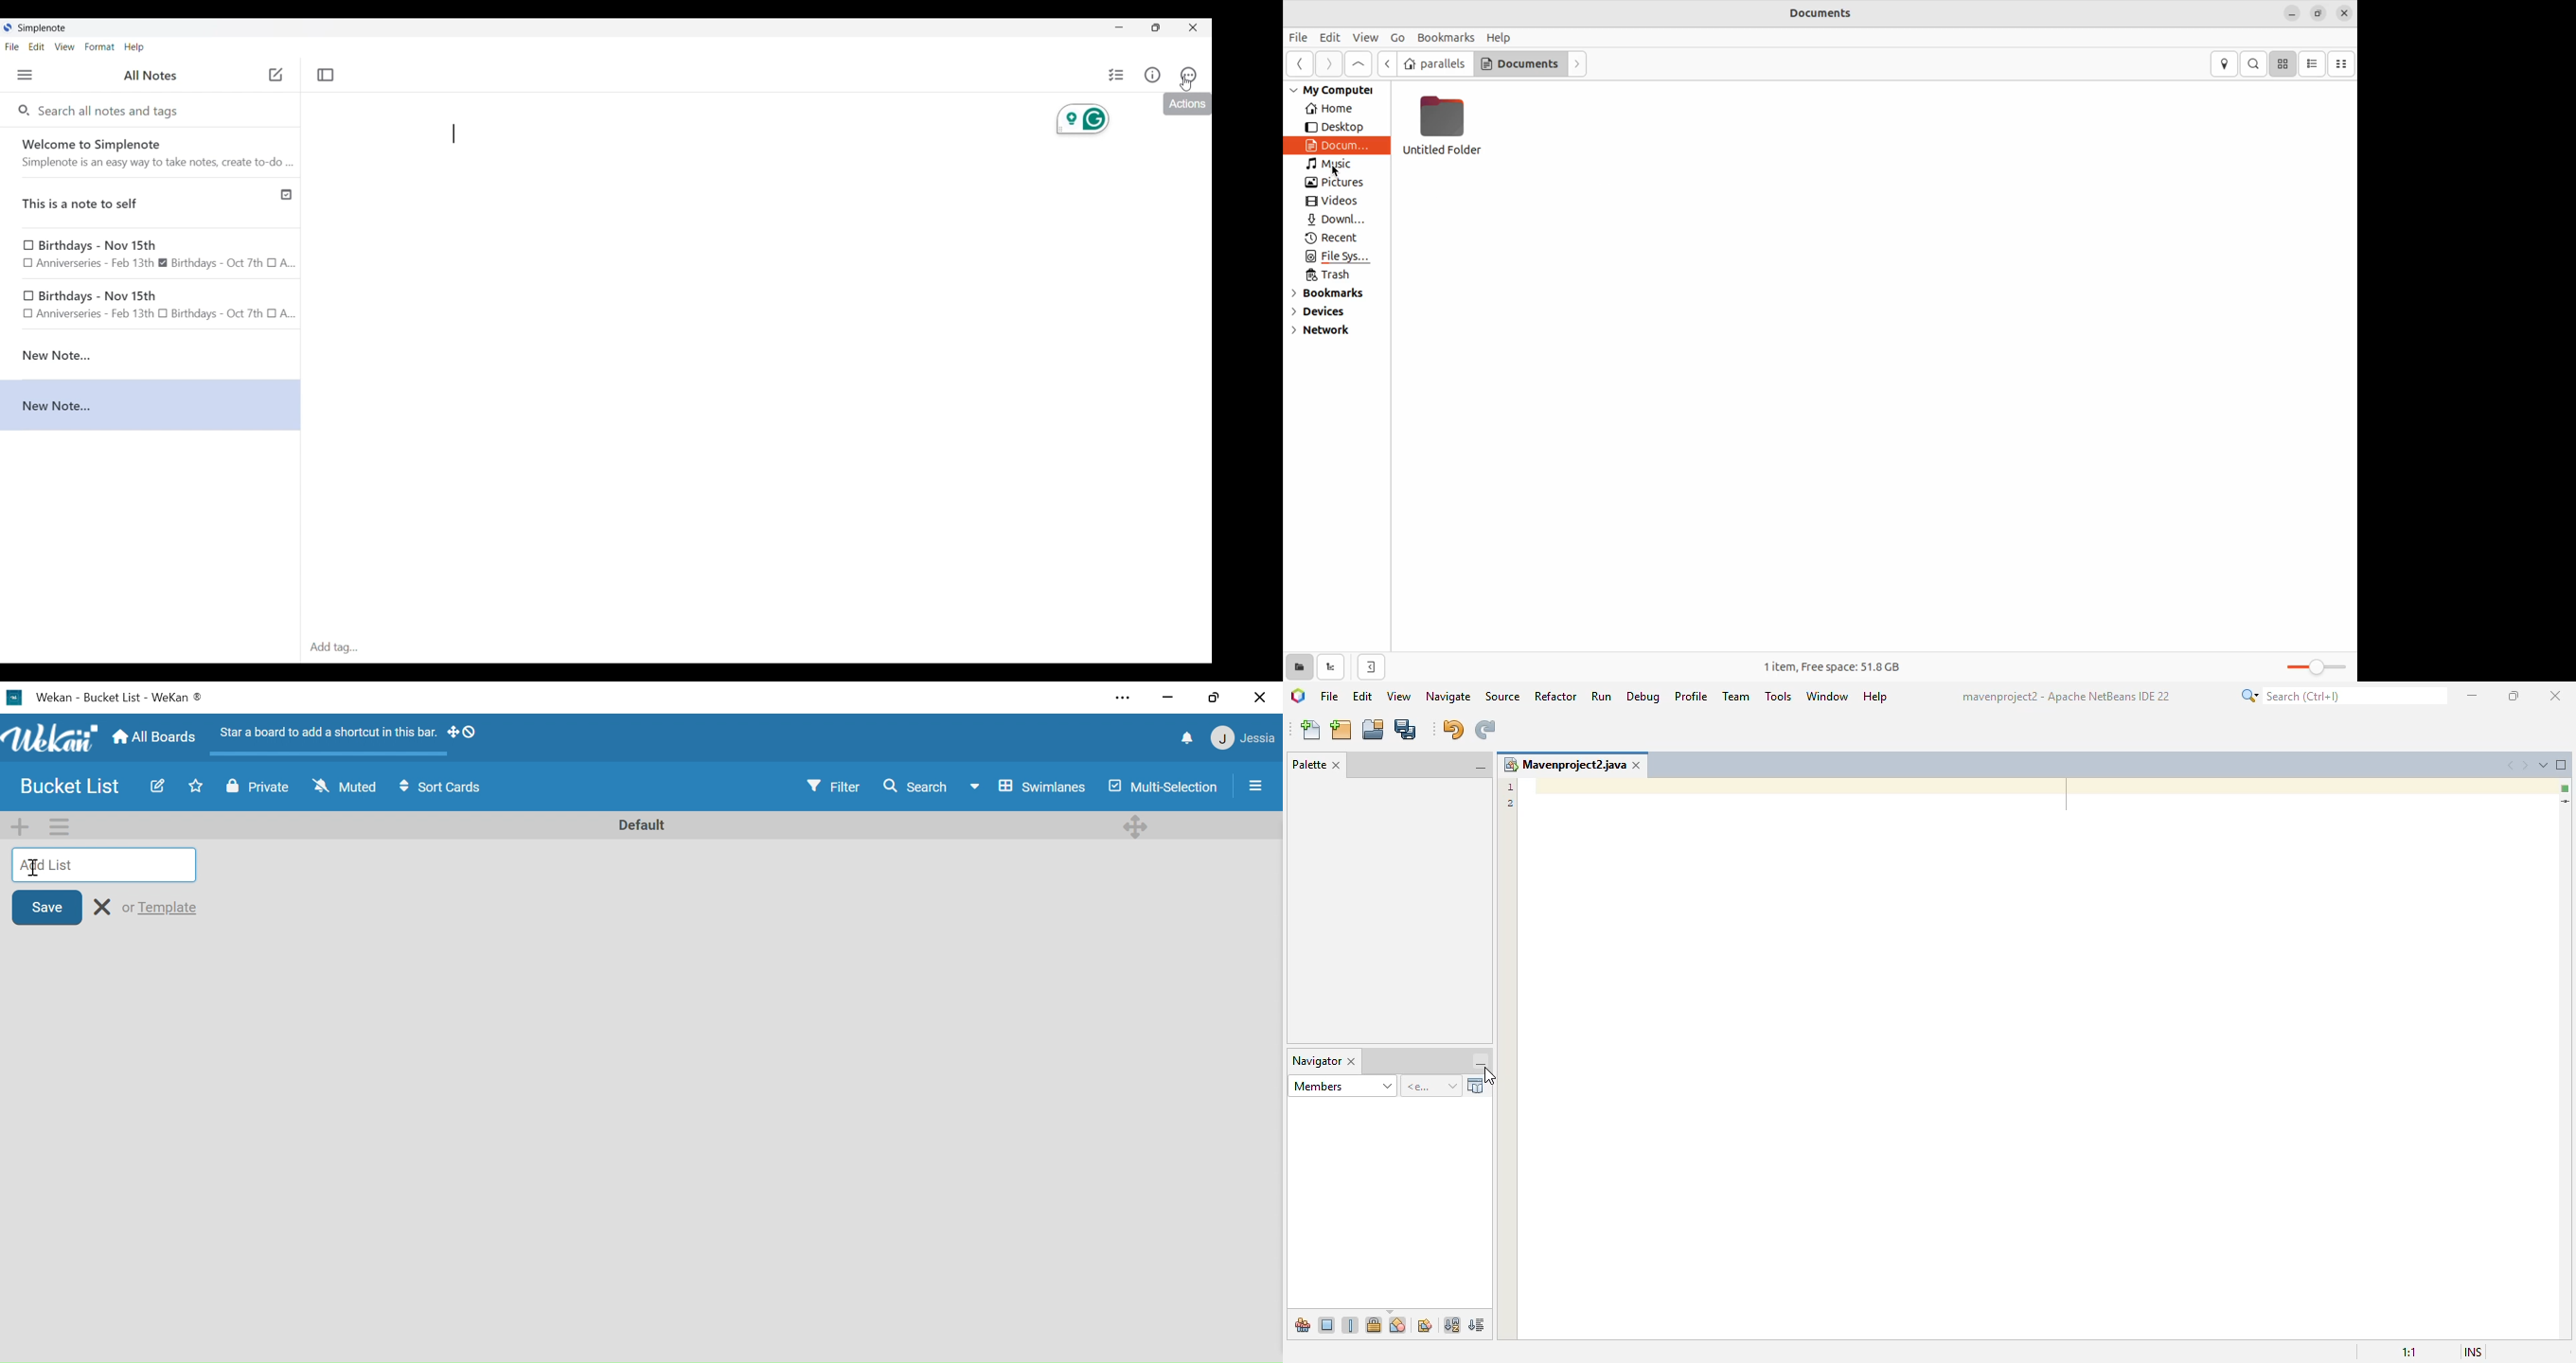 Image resolution: width=2576 pixels, height=1372 pixels. What do you see at coordinates (344, 789) in the screenshot?
I see `(un)mute` at bounding box center [344, 789].